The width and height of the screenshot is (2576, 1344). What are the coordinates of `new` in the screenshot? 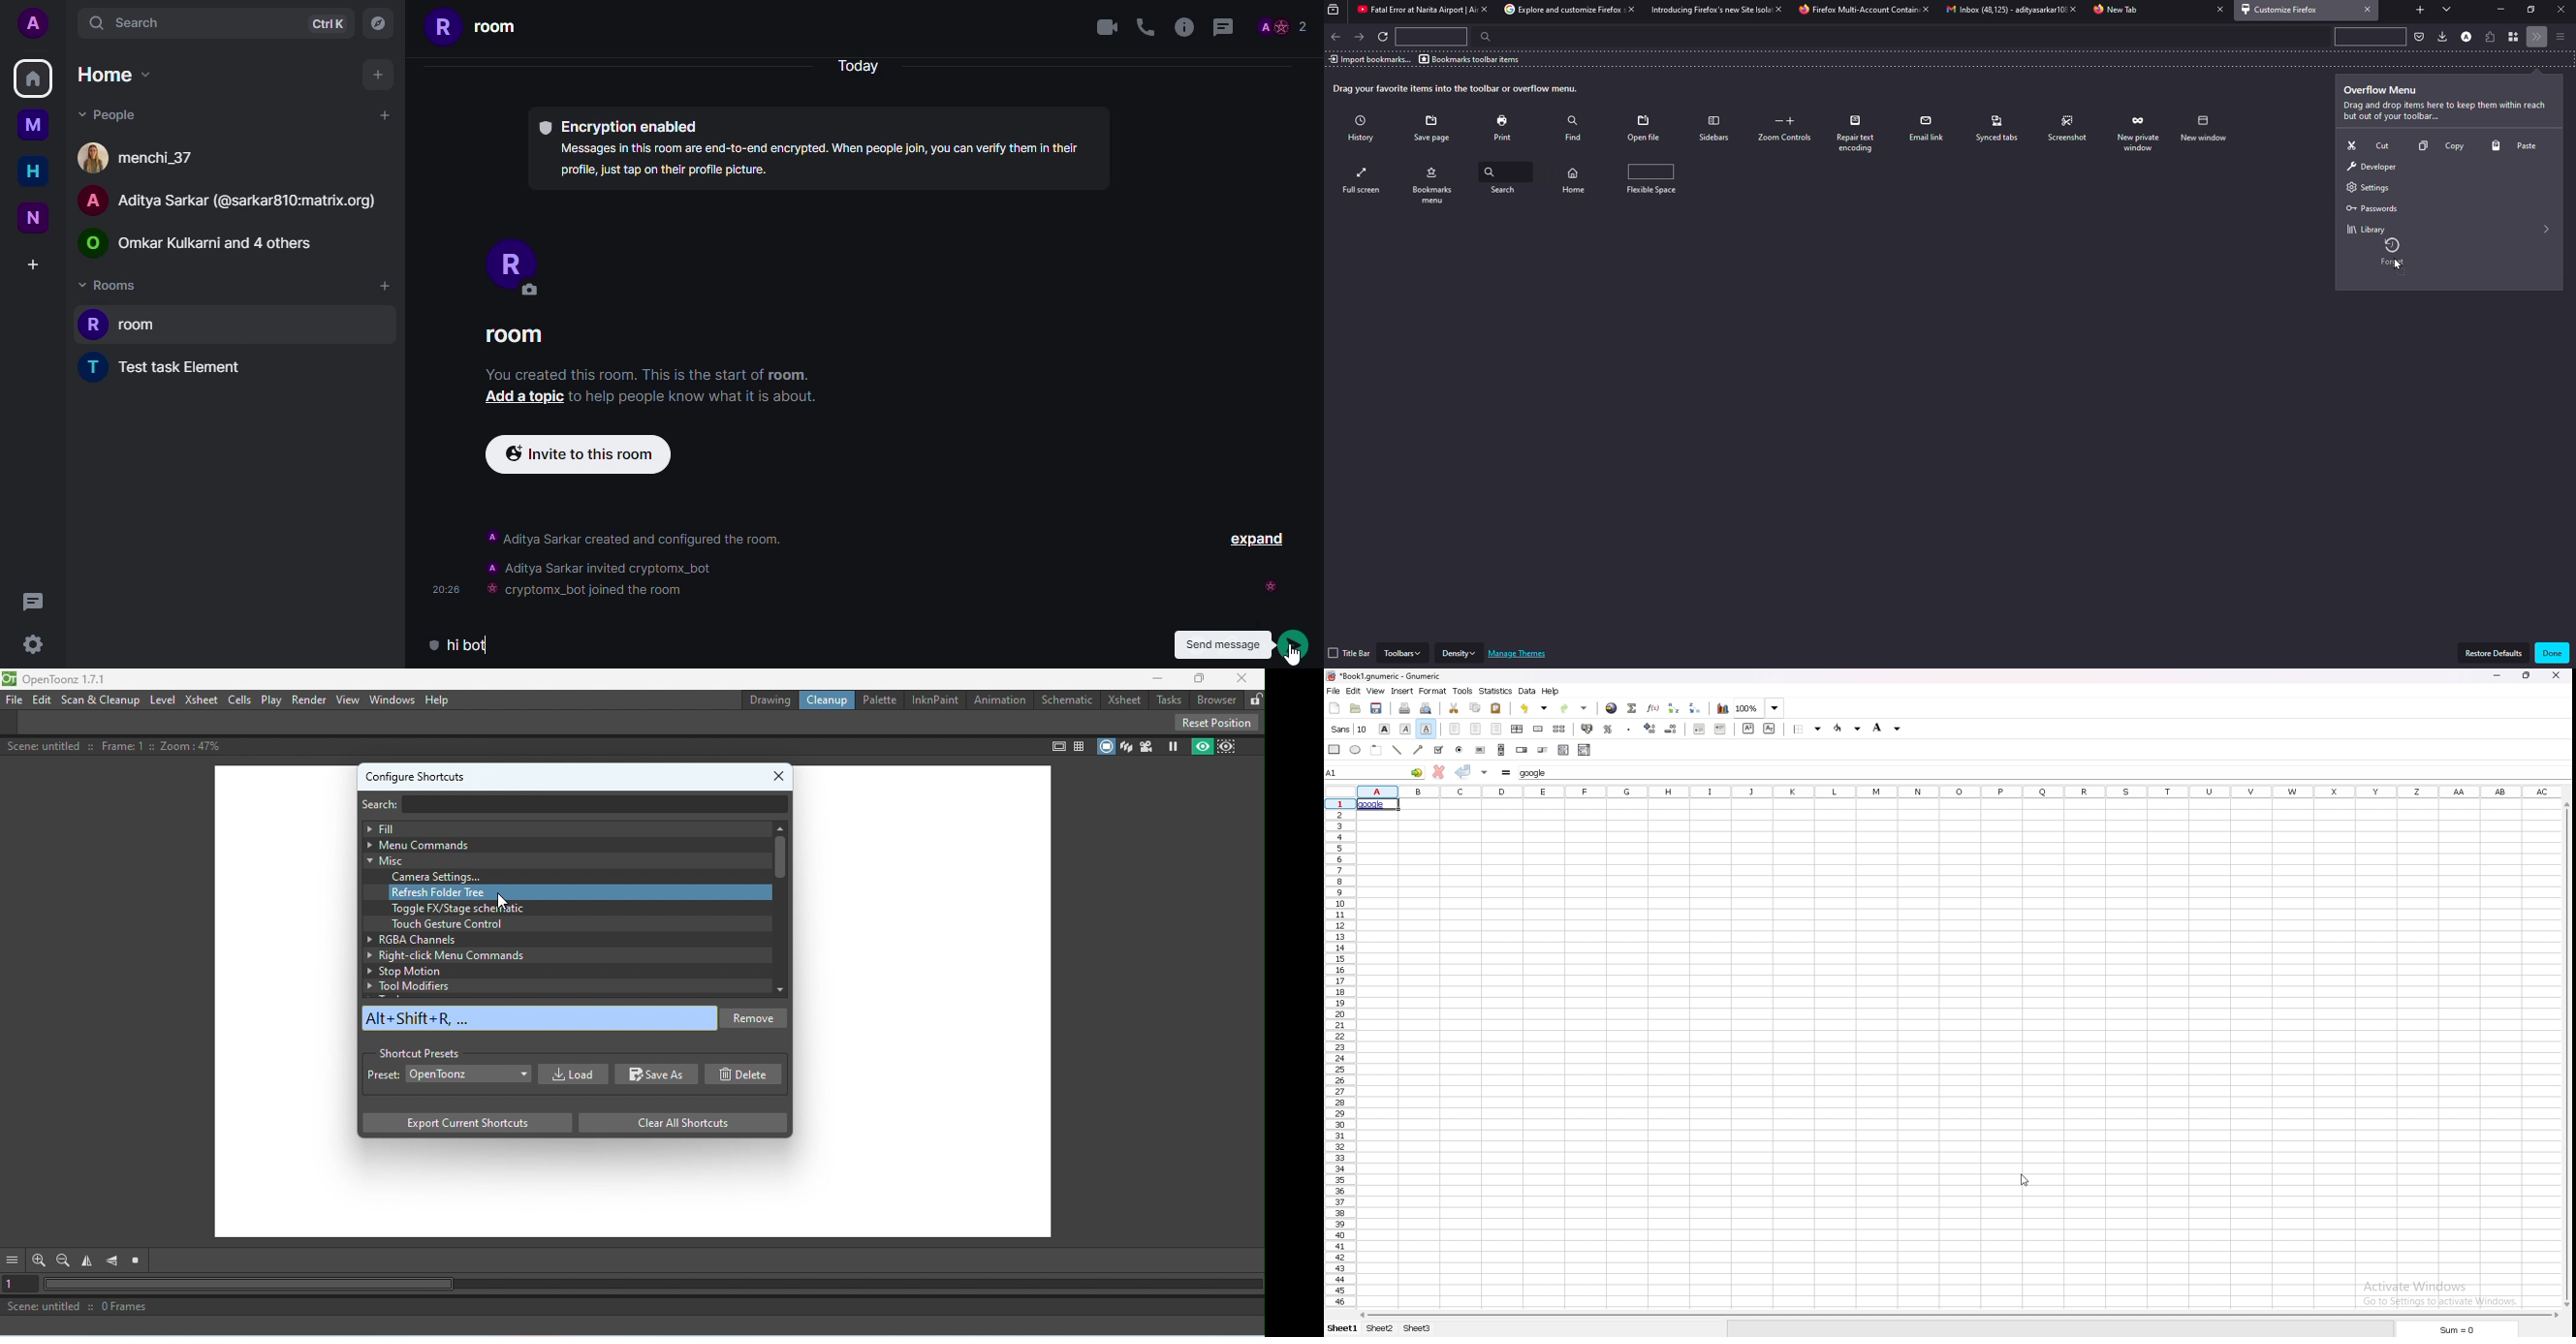 It's located at (34, 216).